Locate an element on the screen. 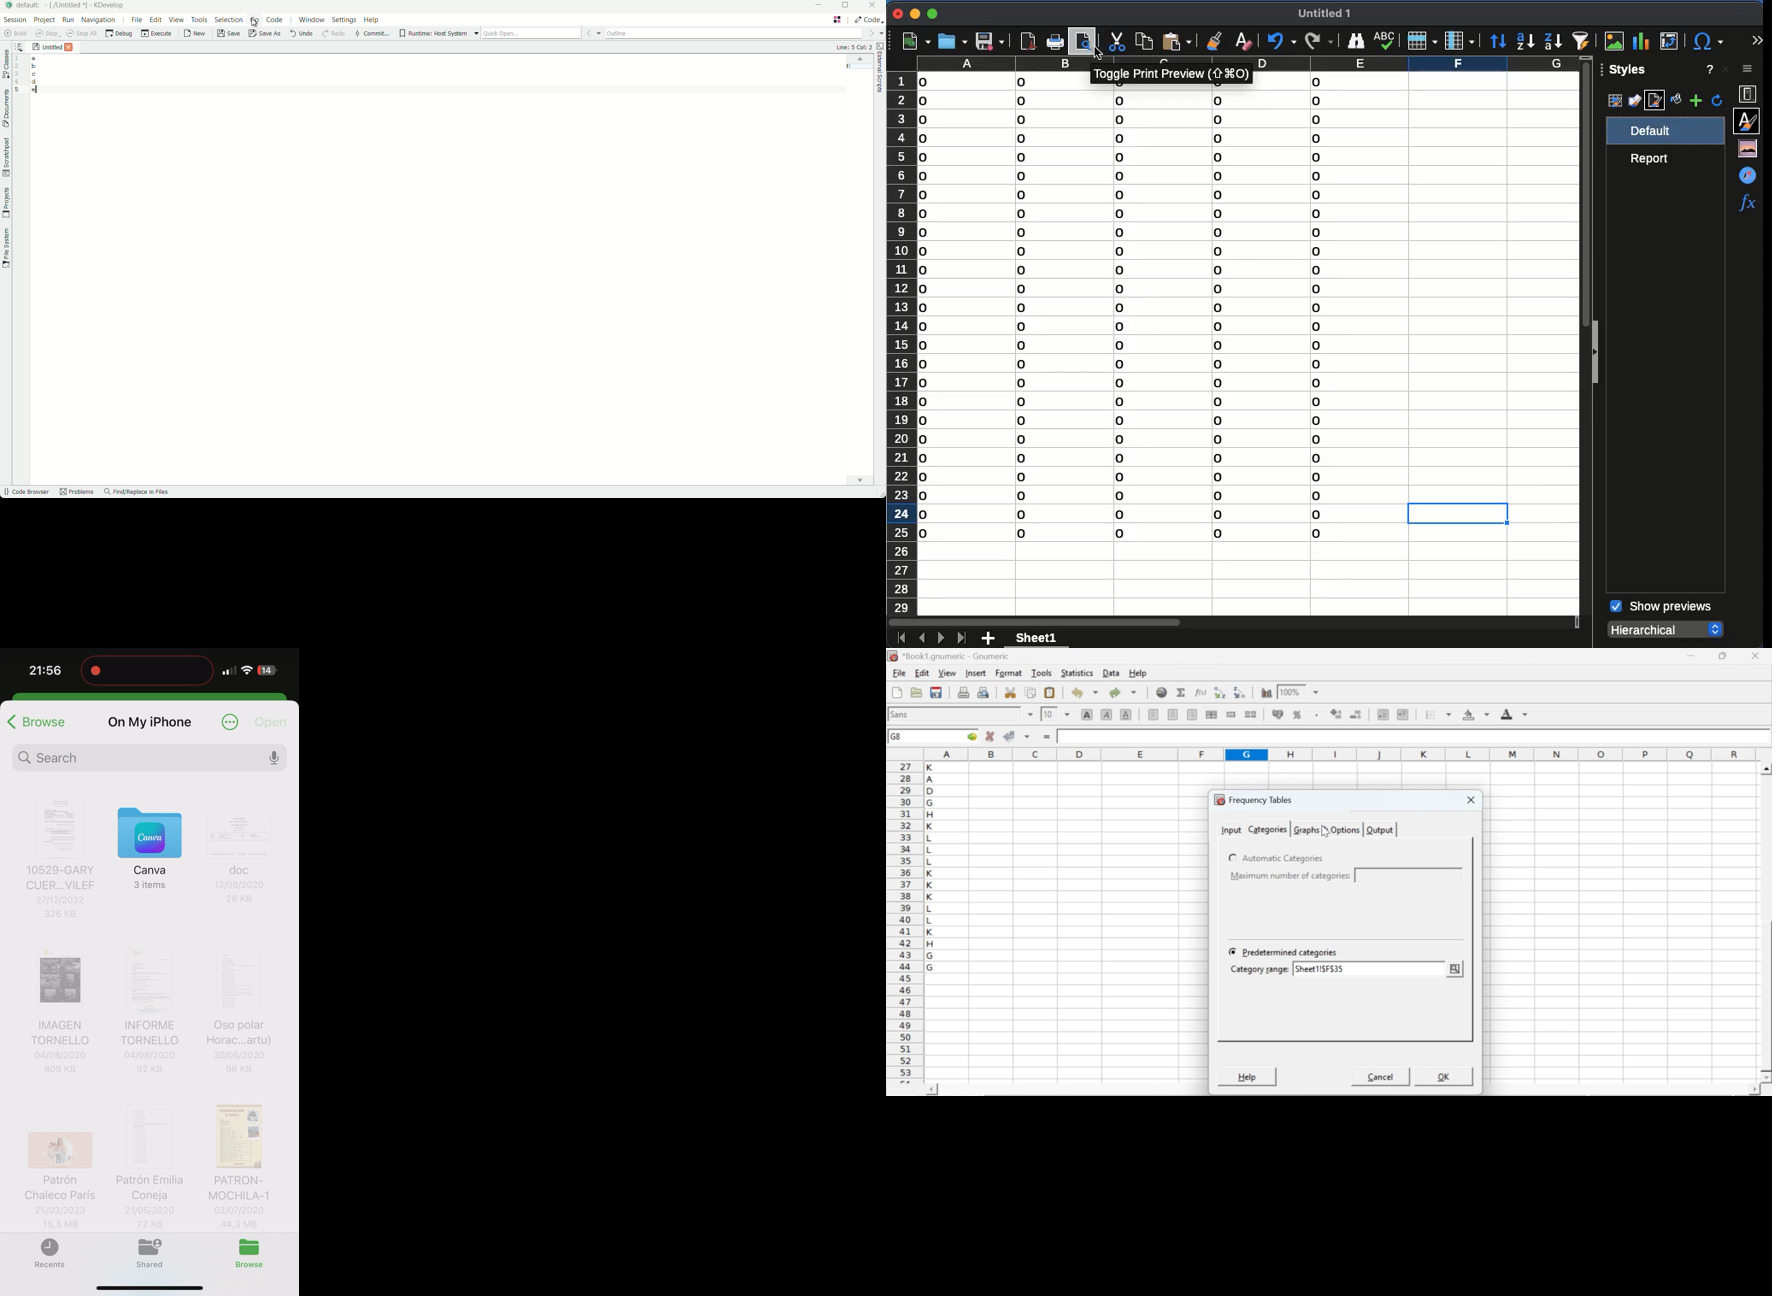  restore down is located at coordinates (1724, 656).